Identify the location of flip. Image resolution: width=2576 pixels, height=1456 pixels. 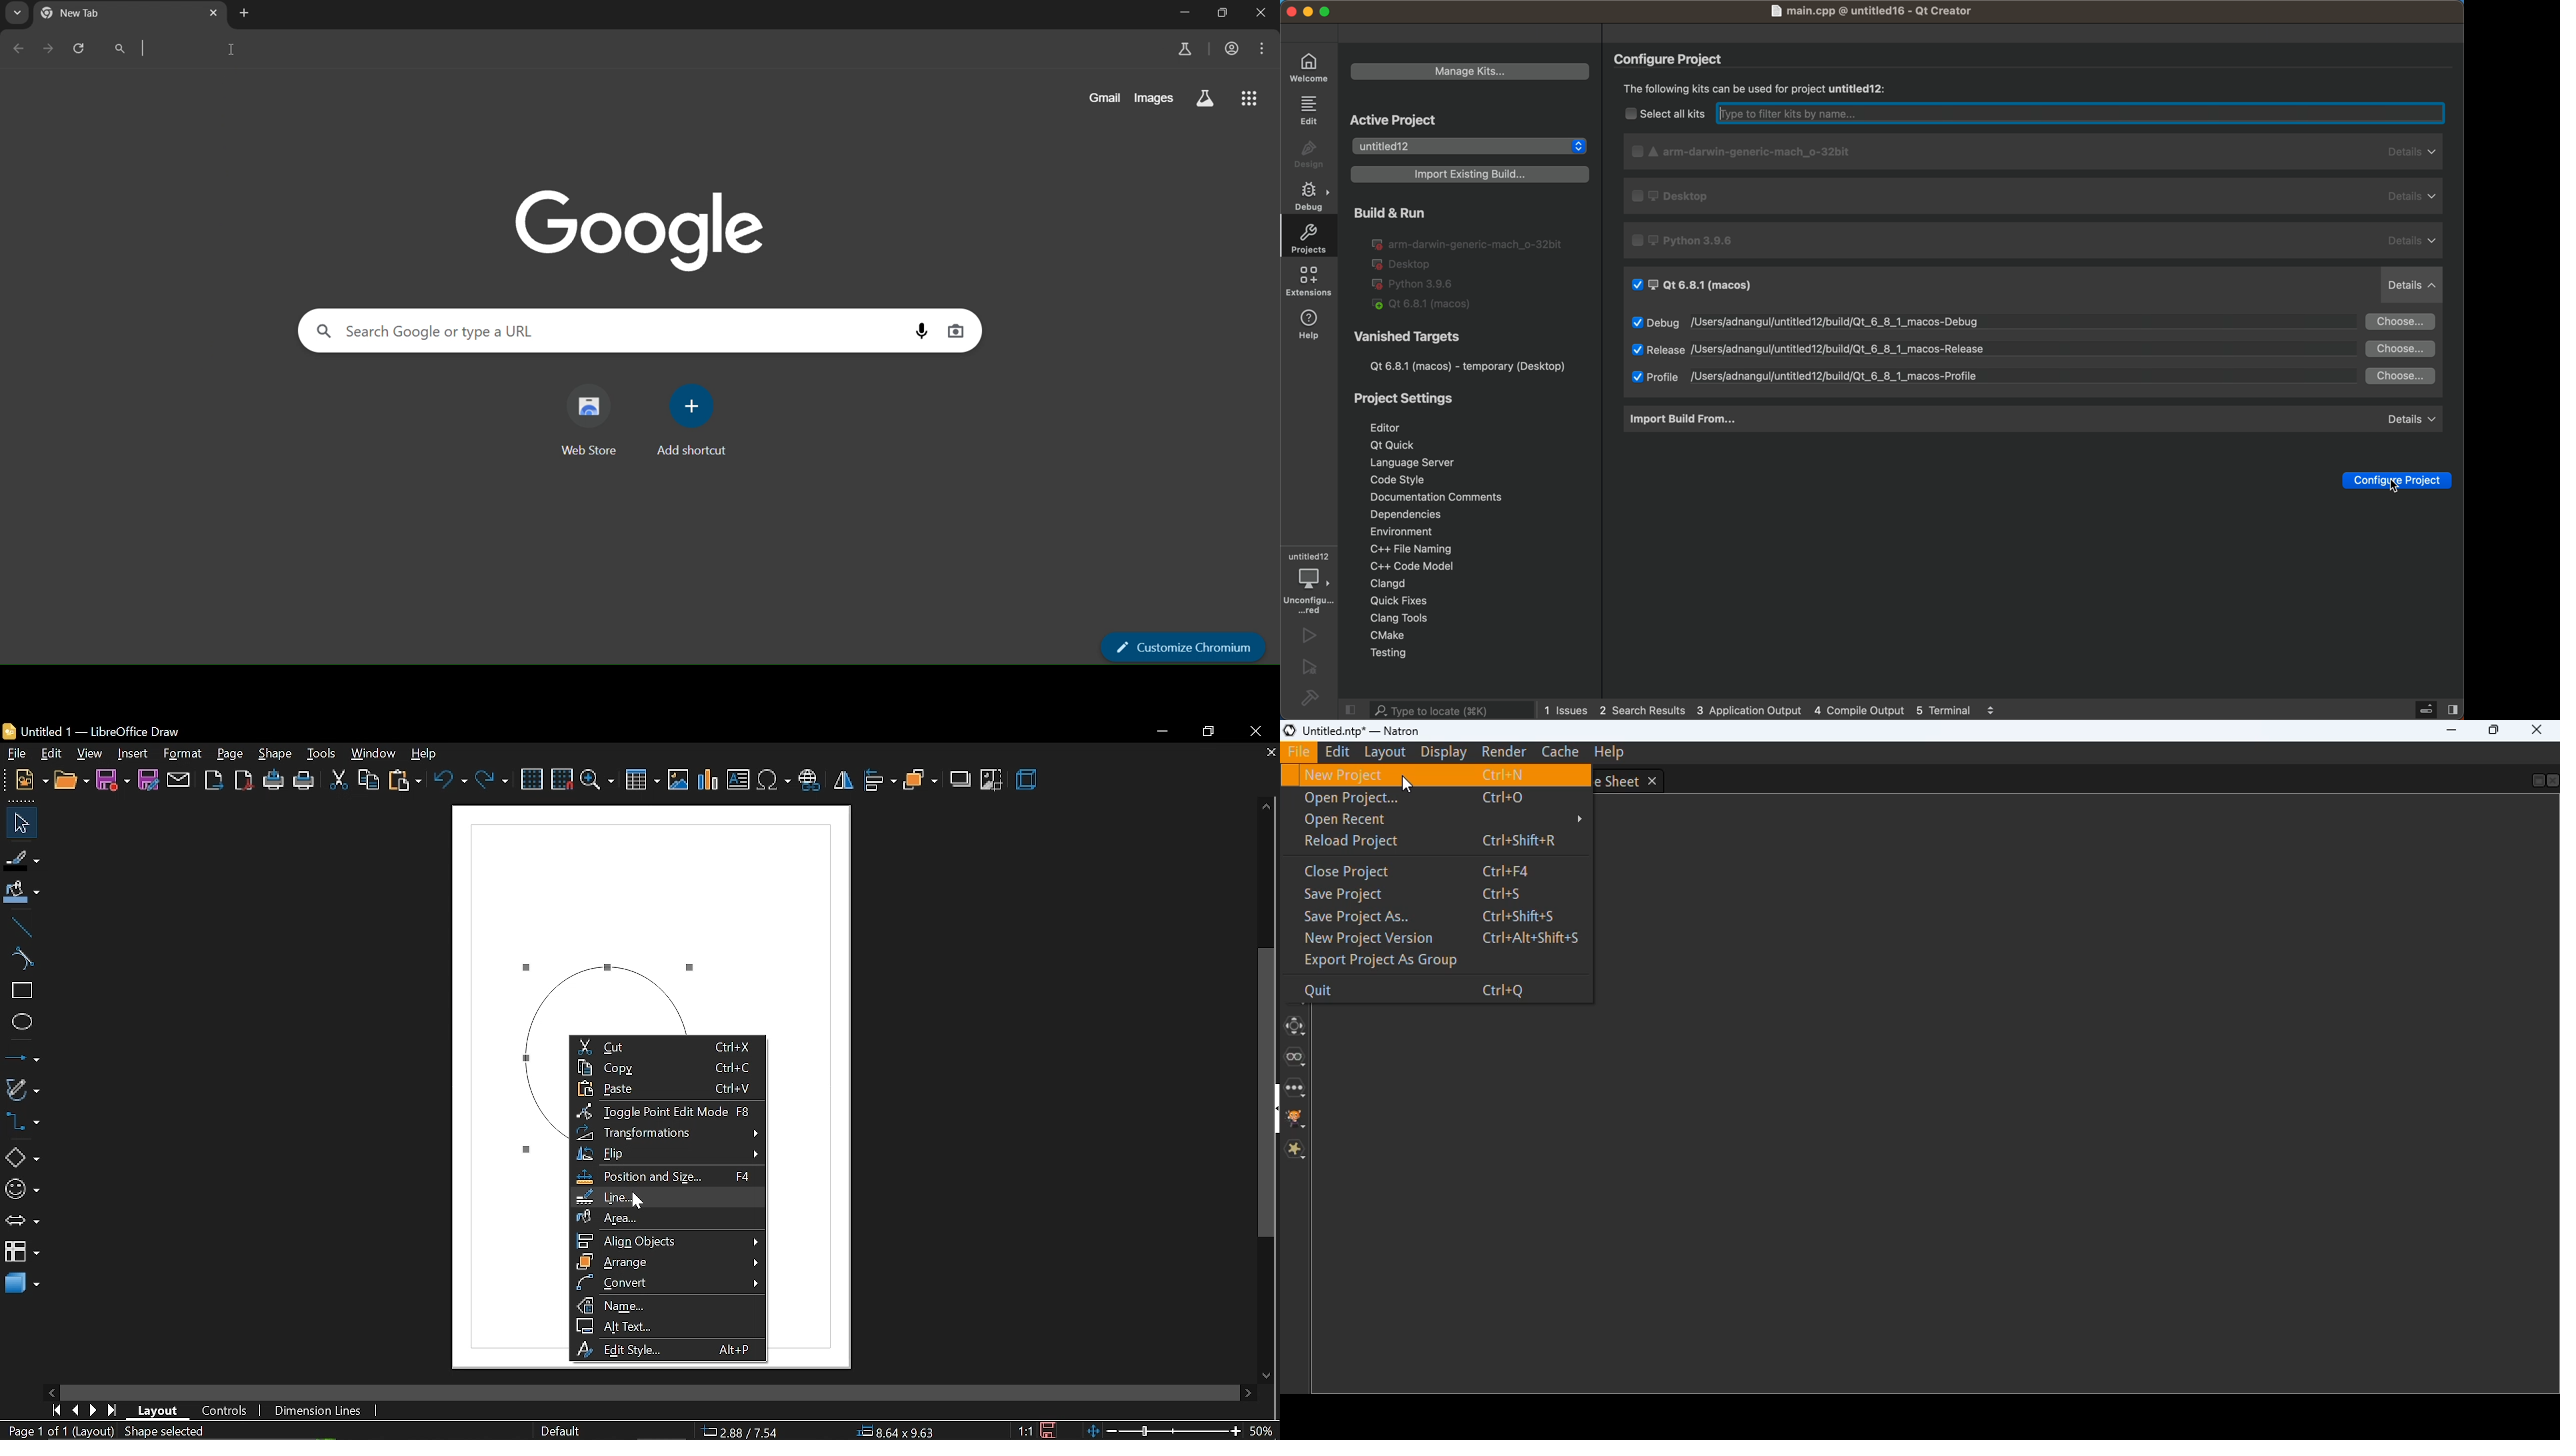
(669, 1154).